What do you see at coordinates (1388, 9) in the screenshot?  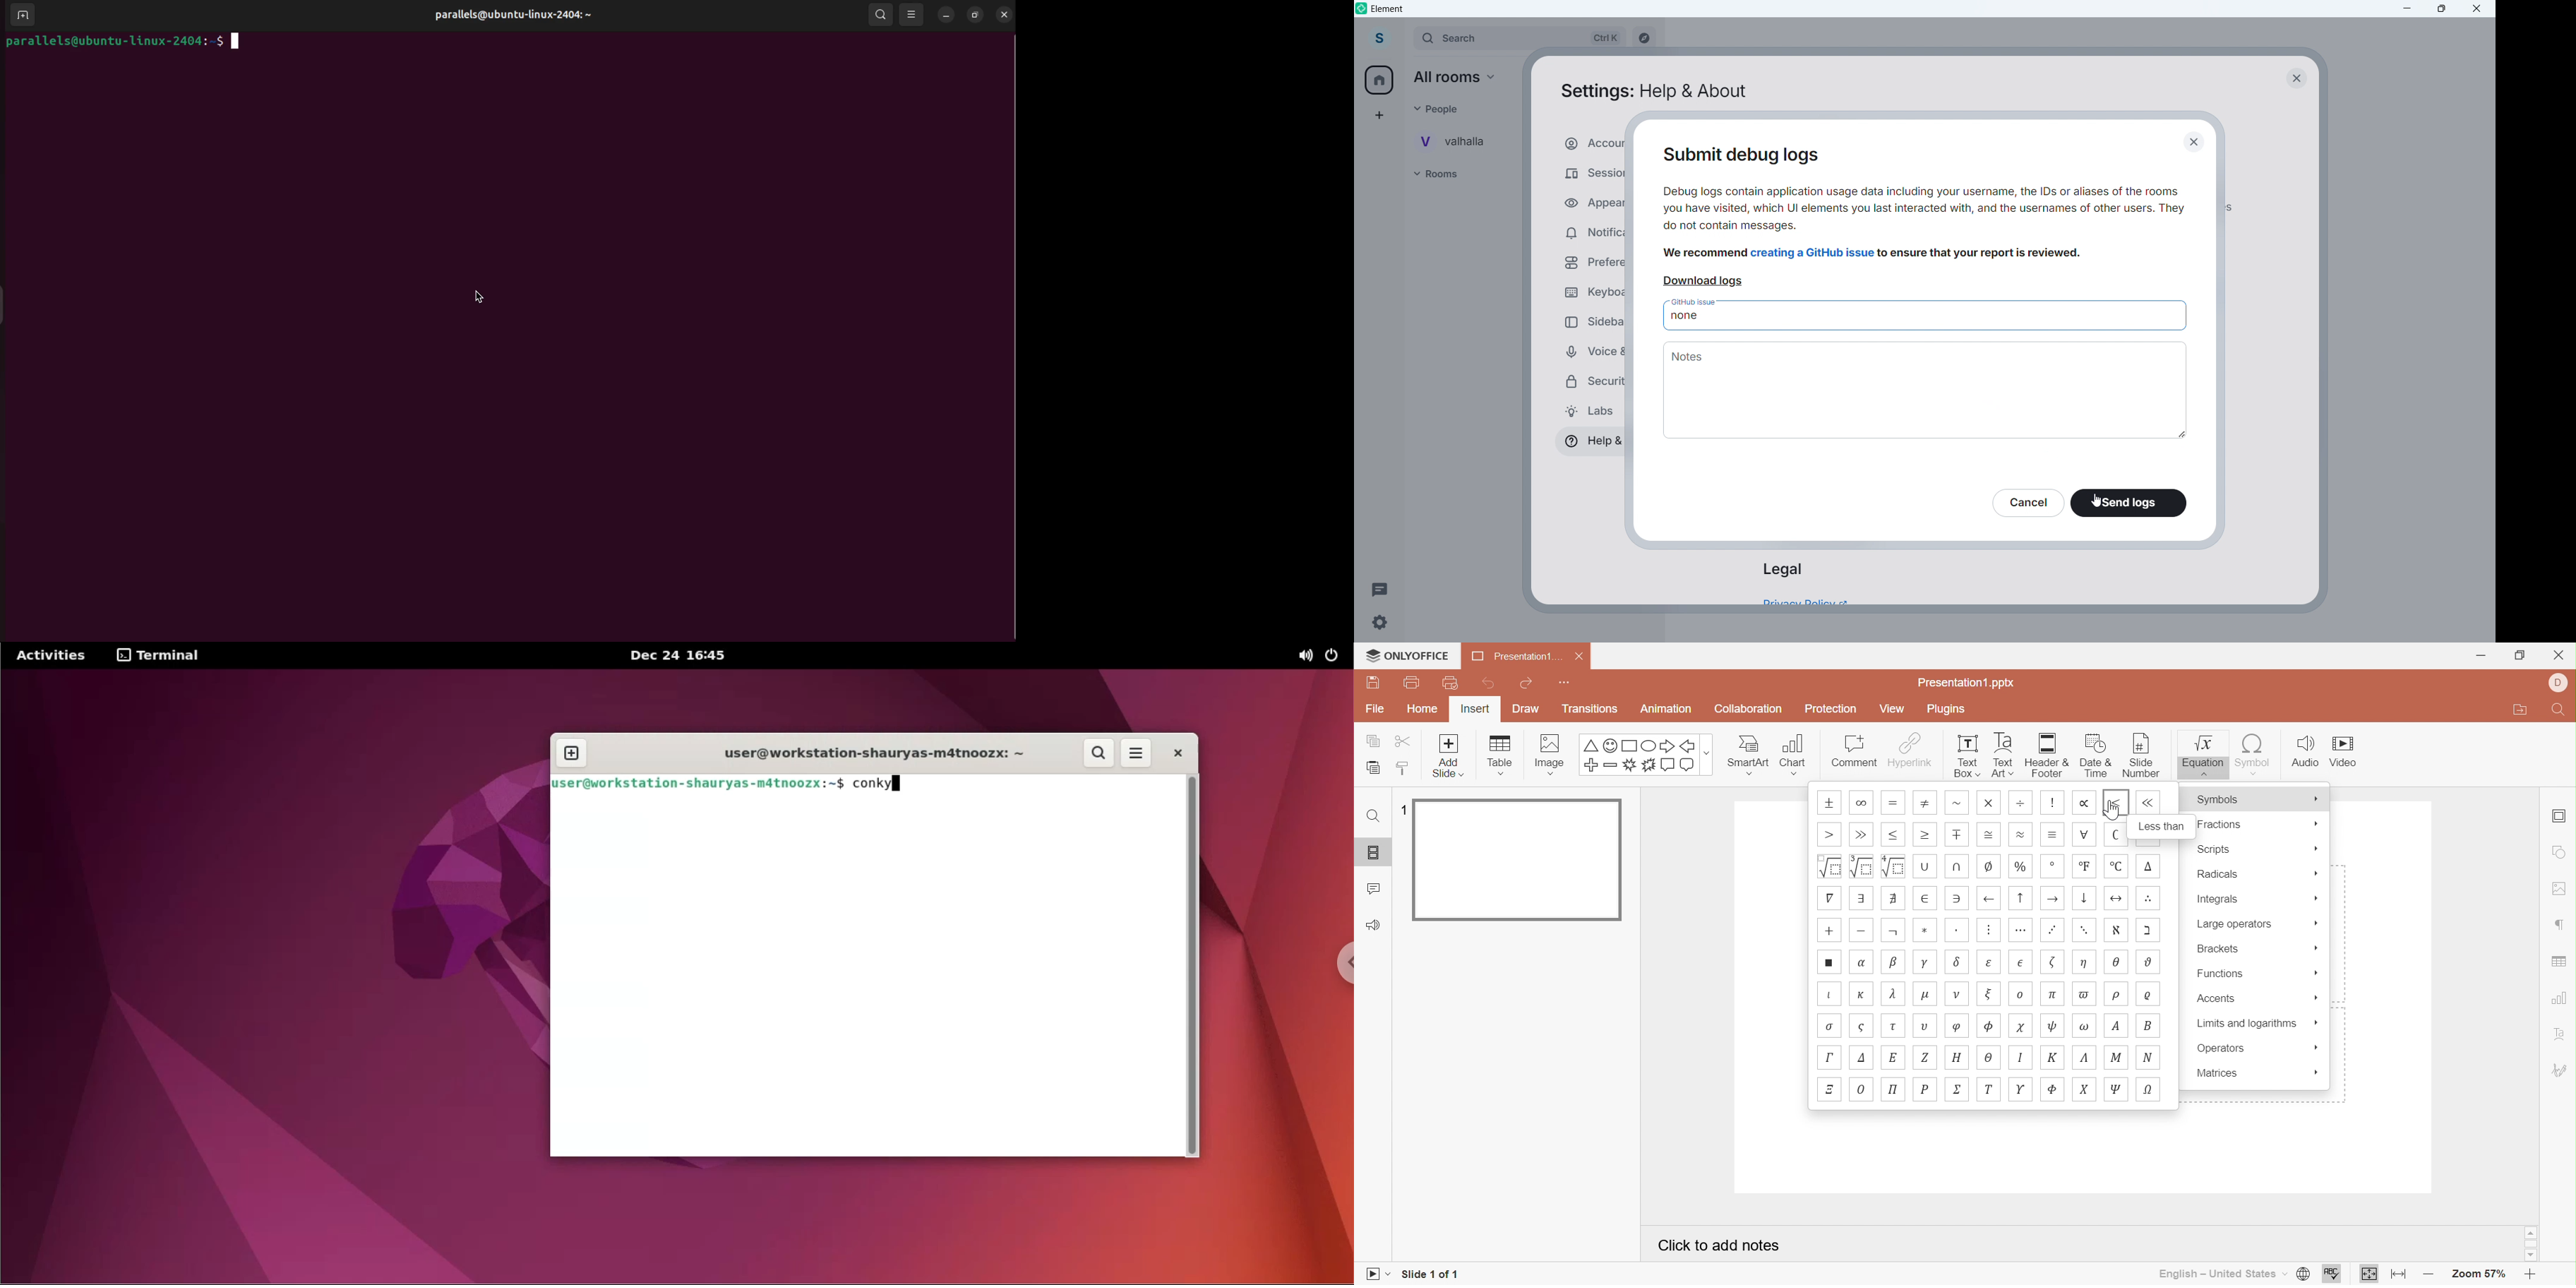 I see `Element` at bounding box center [1388, 9].